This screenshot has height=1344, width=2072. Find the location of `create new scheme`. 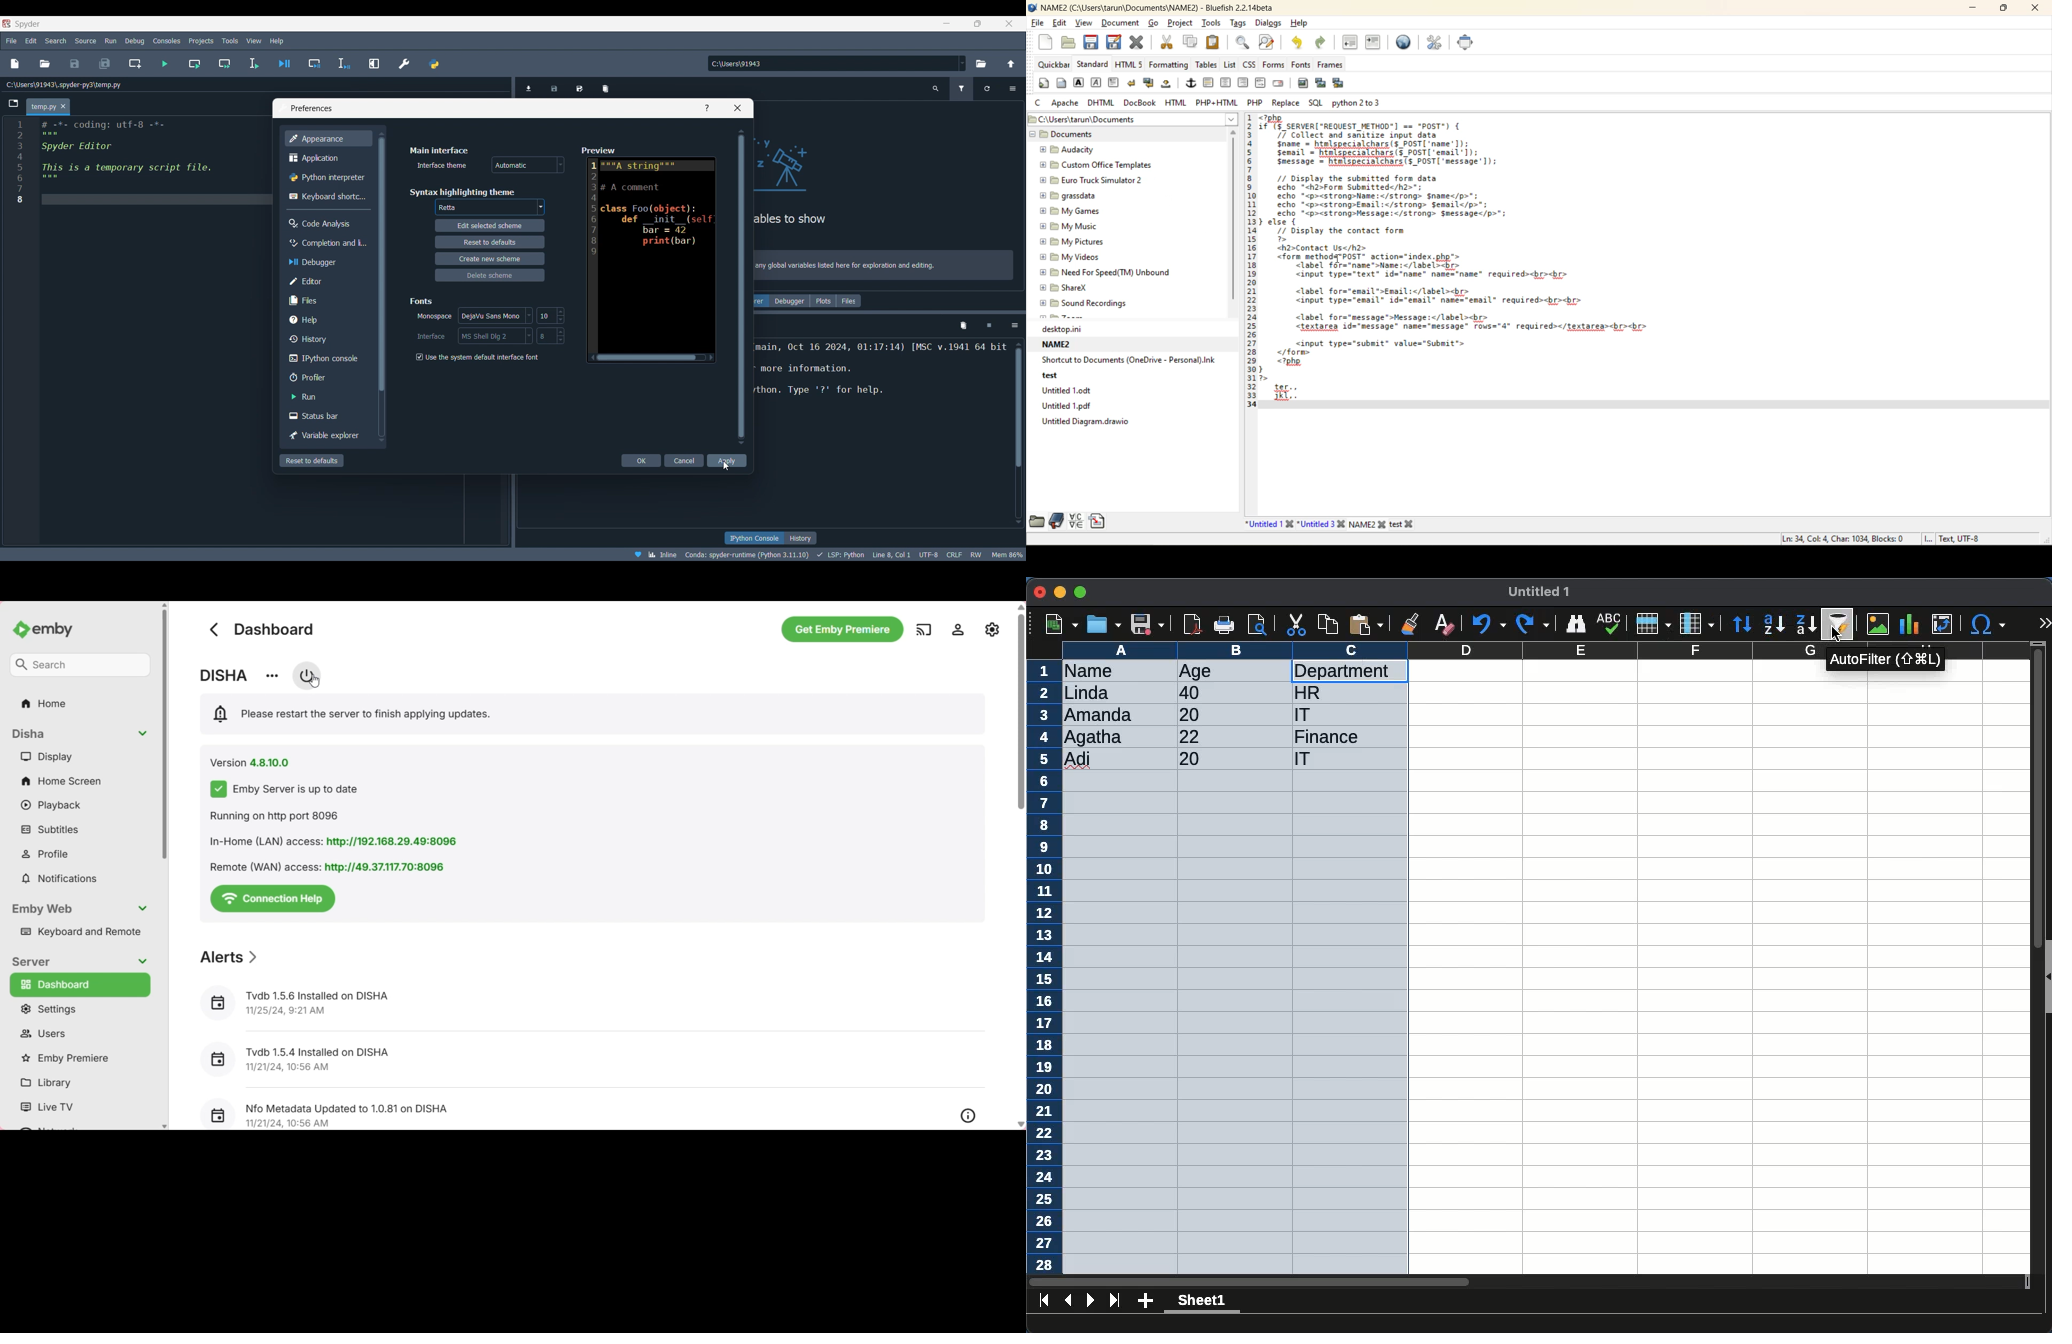

create new scheme is located at coordinates (489, 258).